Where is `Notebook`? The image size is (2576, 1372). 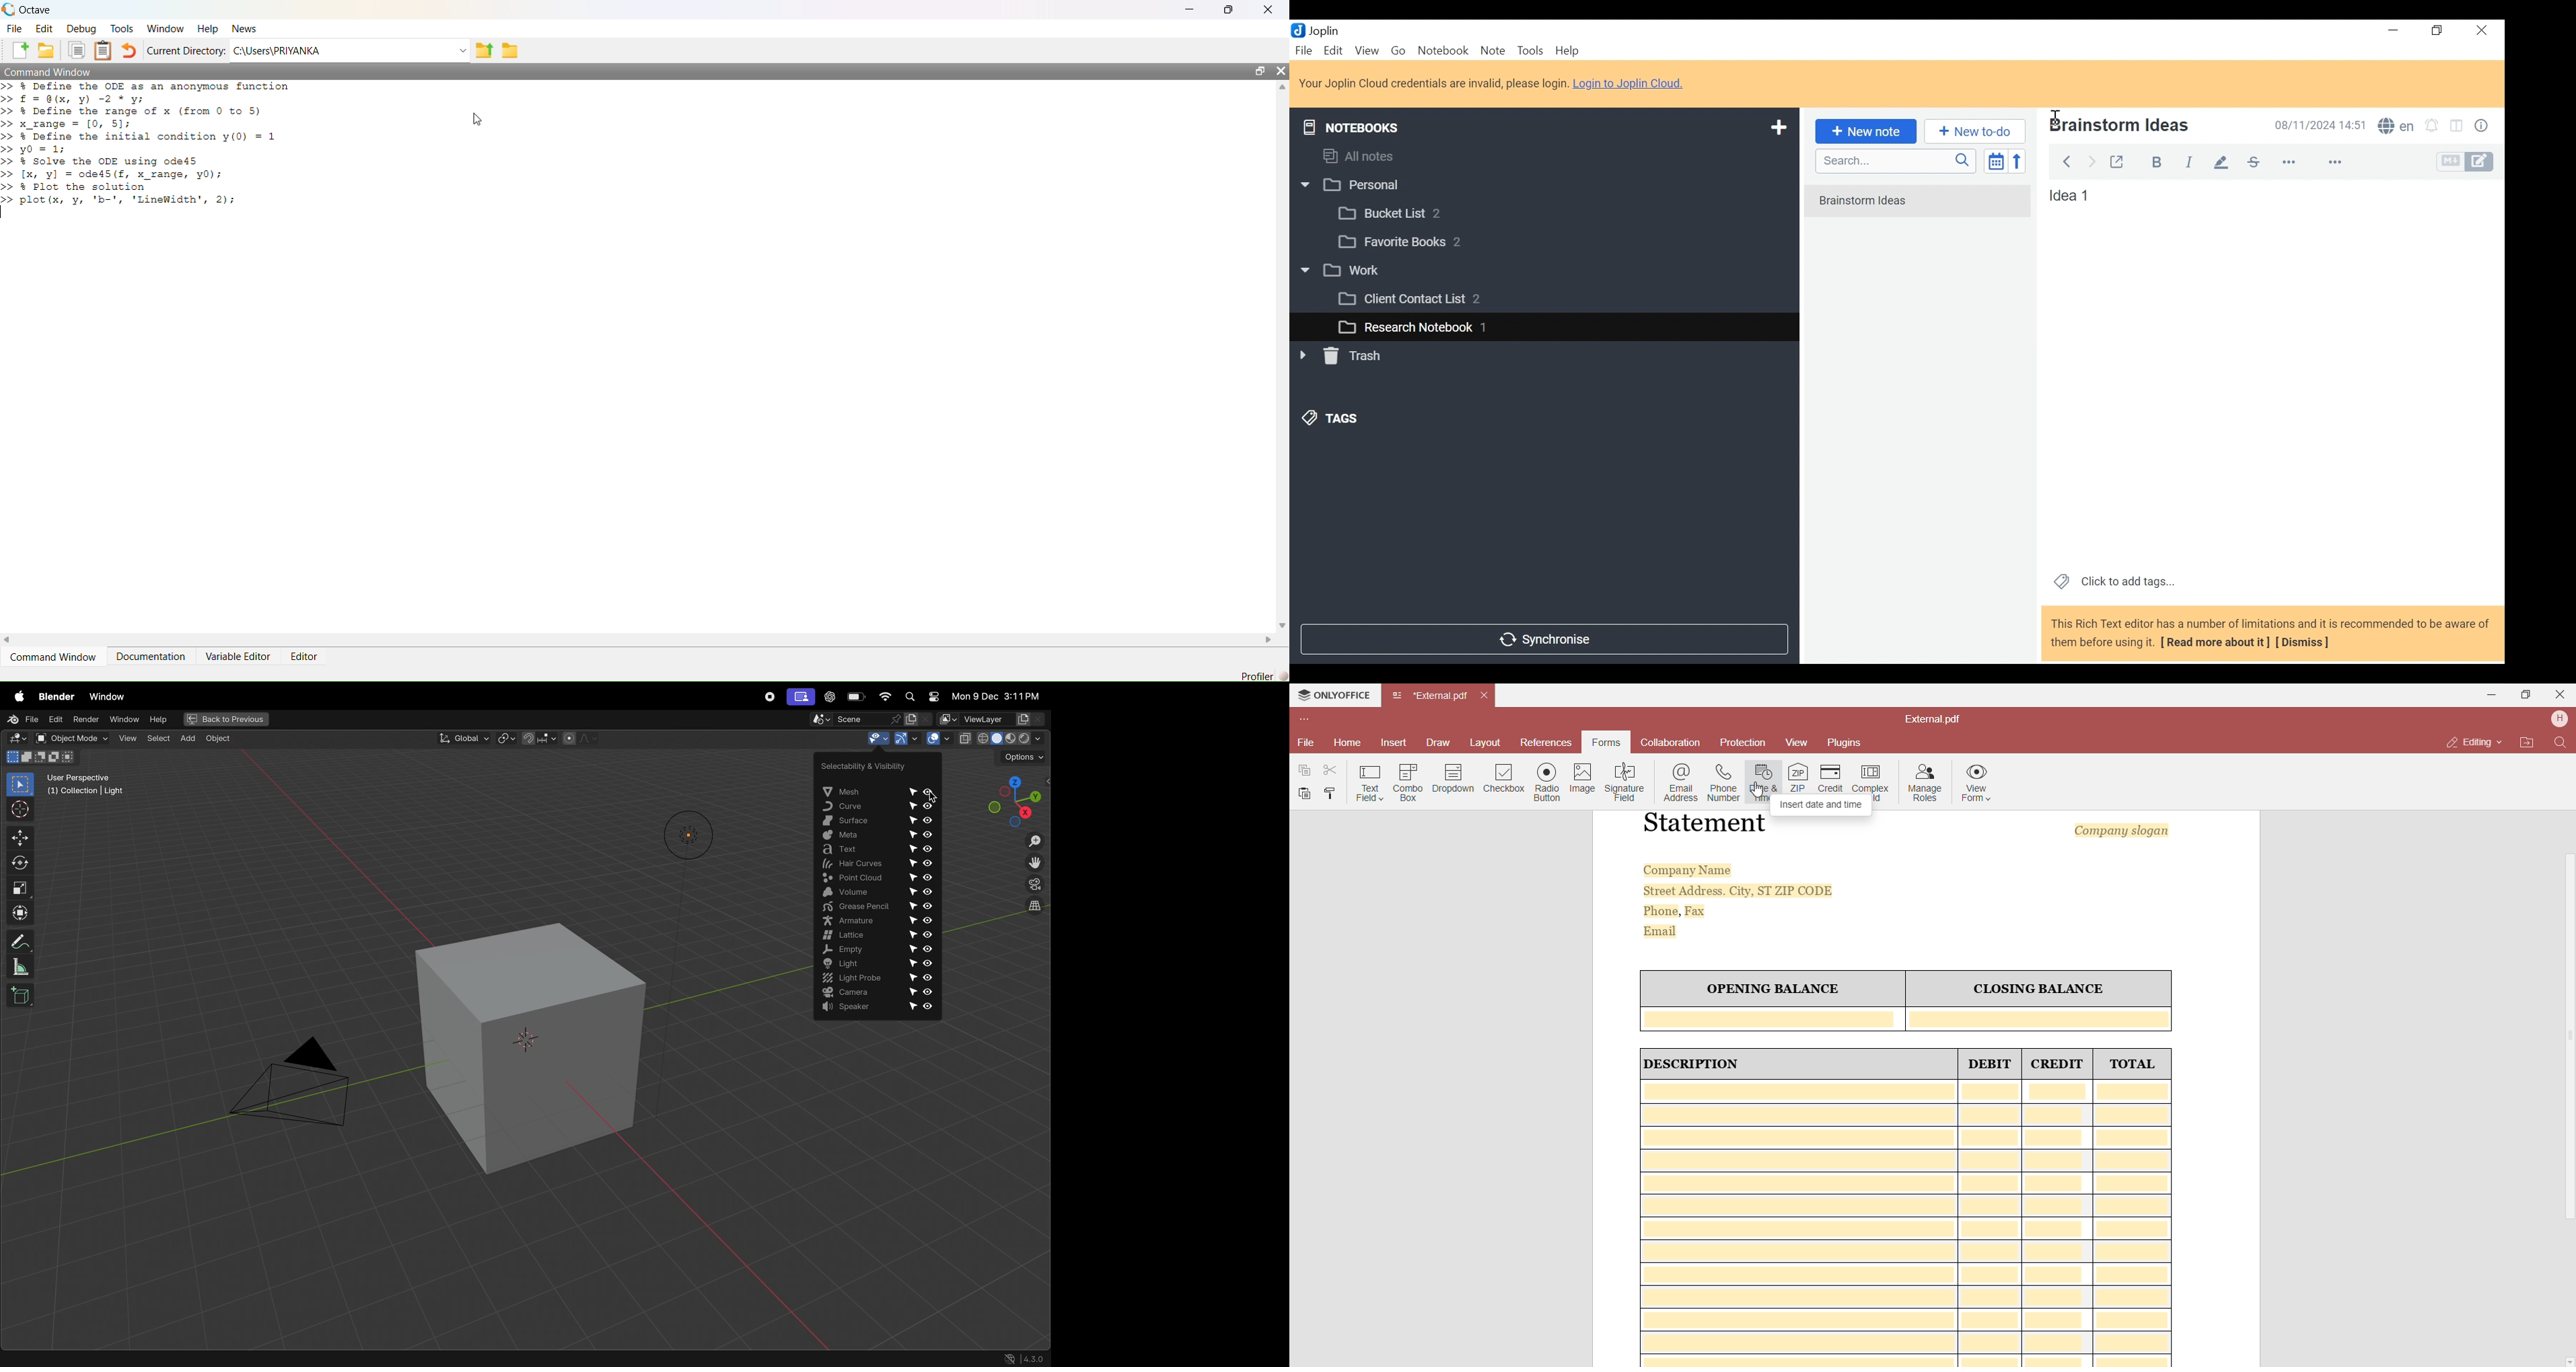
Notebook is located at coordinates (1444, 50).